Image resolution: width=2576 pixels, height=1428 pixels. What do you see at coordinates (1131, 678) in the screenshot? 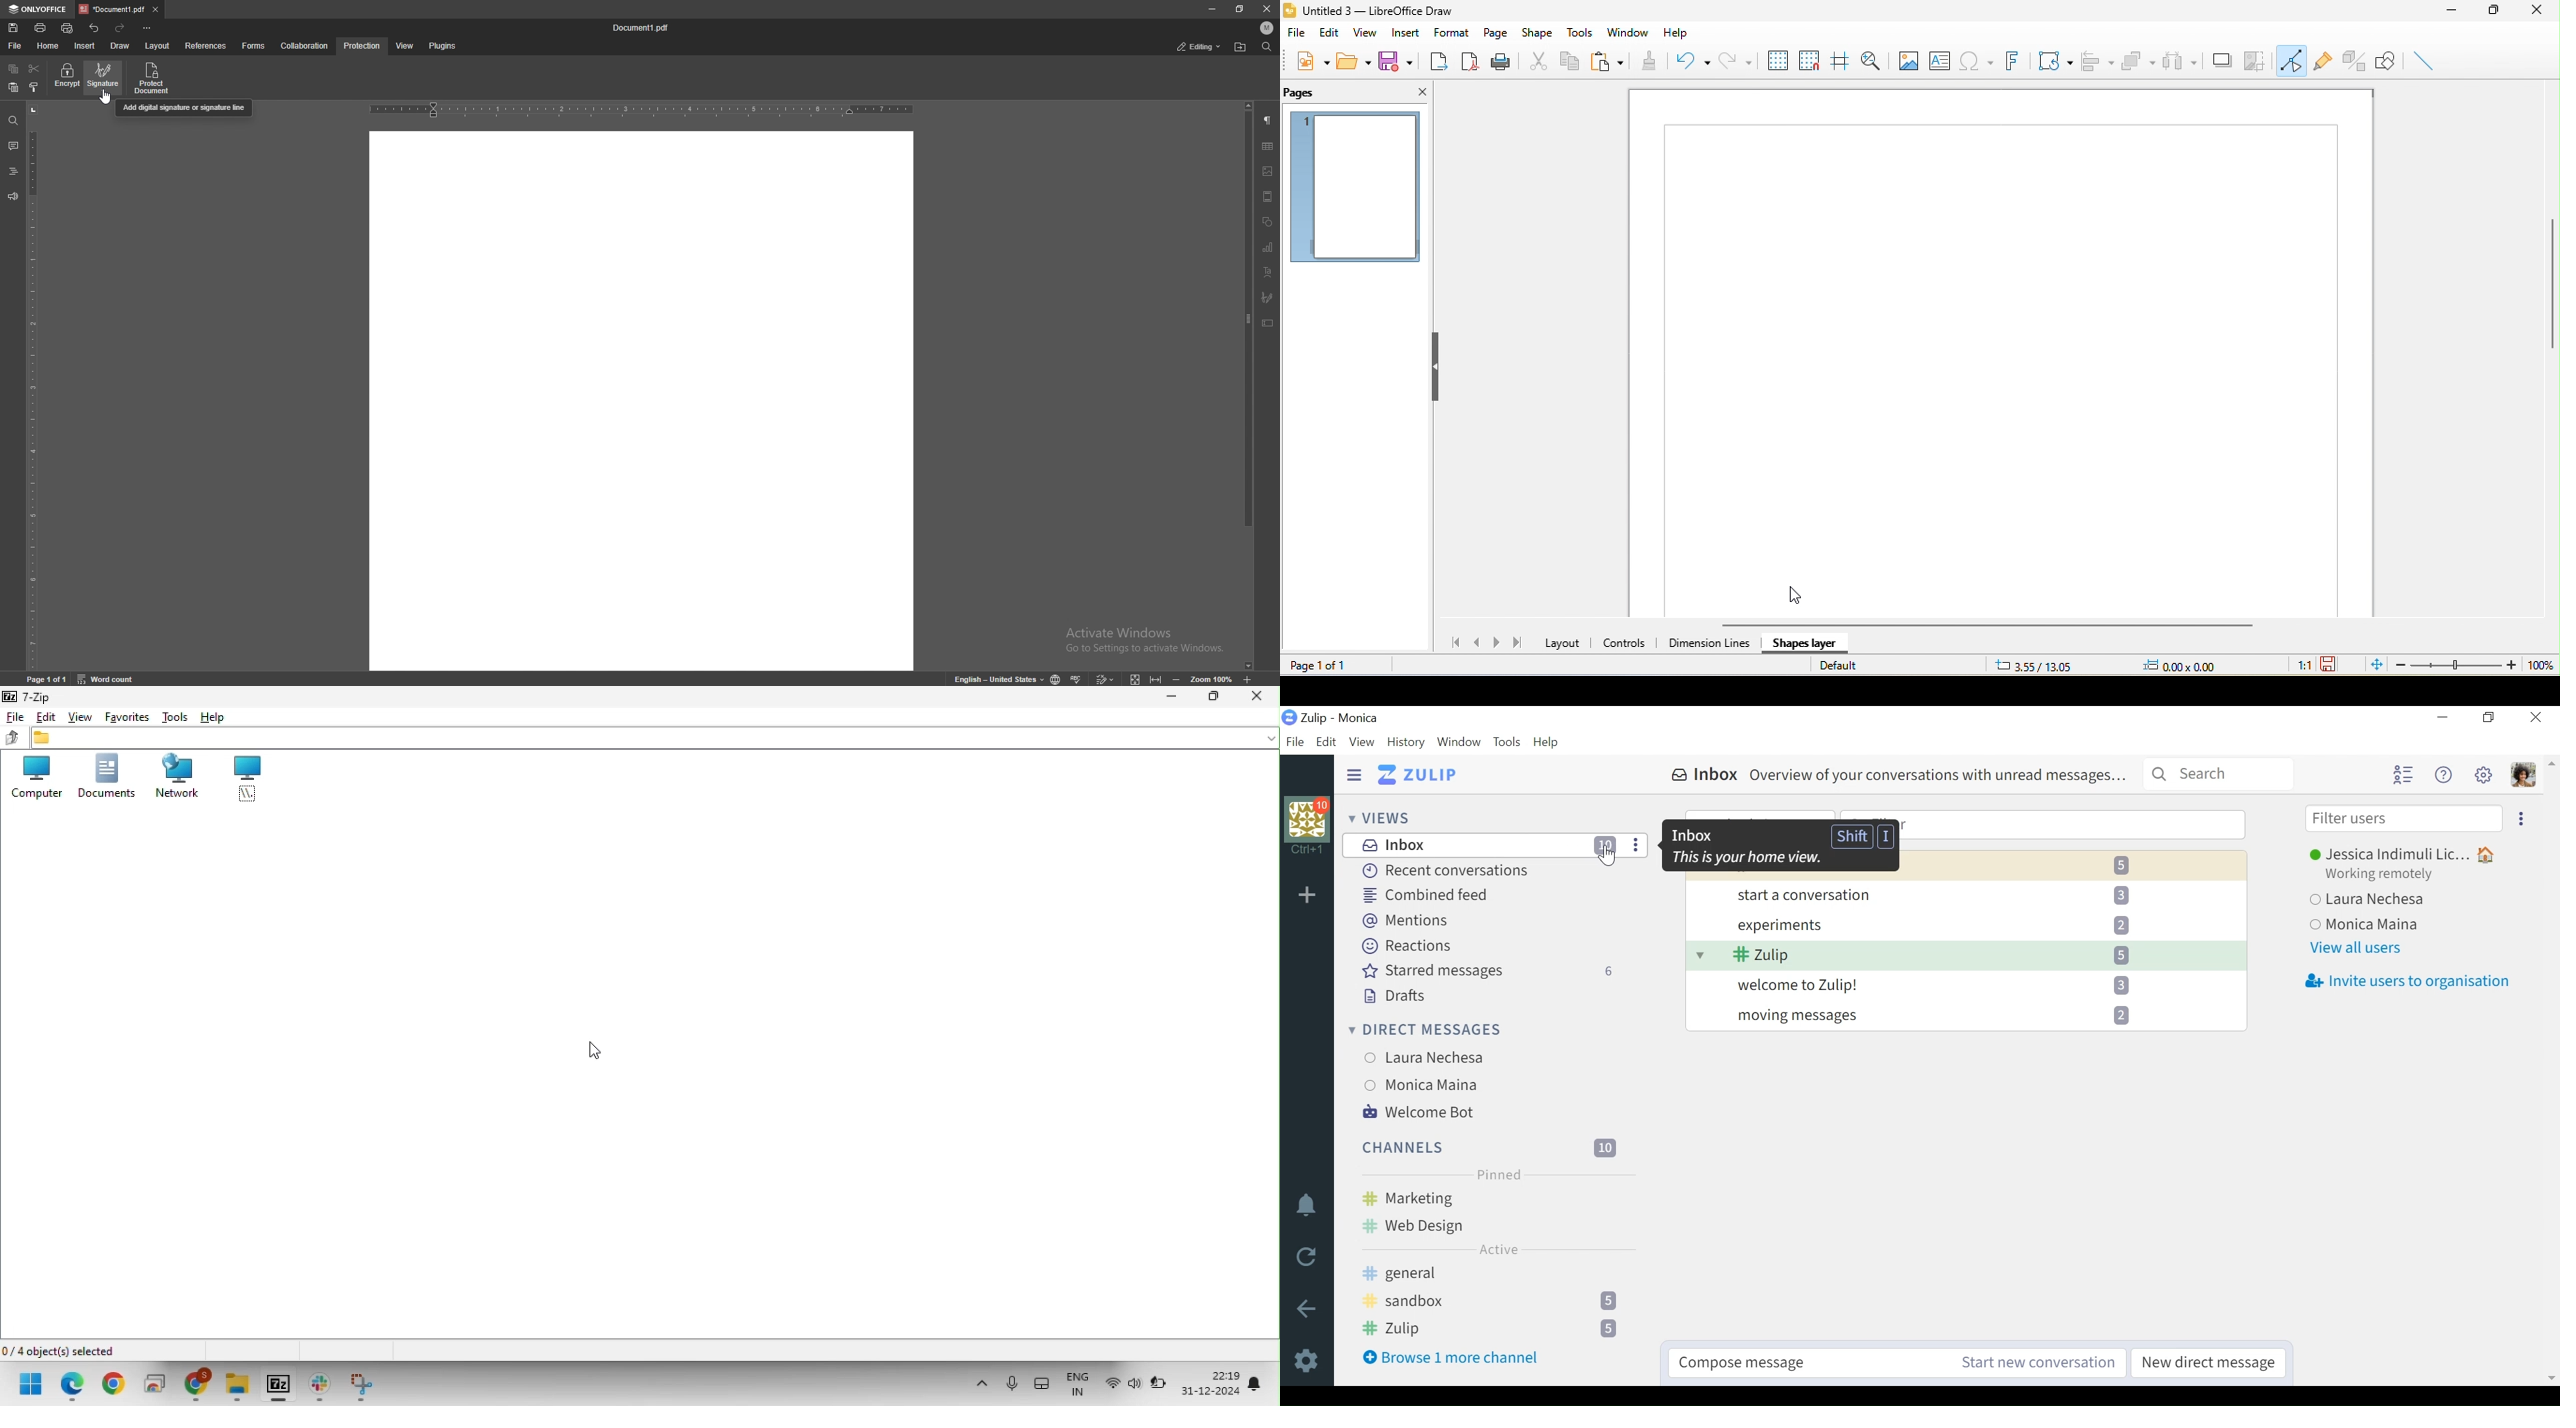
I see `fit to screen` at bounding box center [1131, 678].